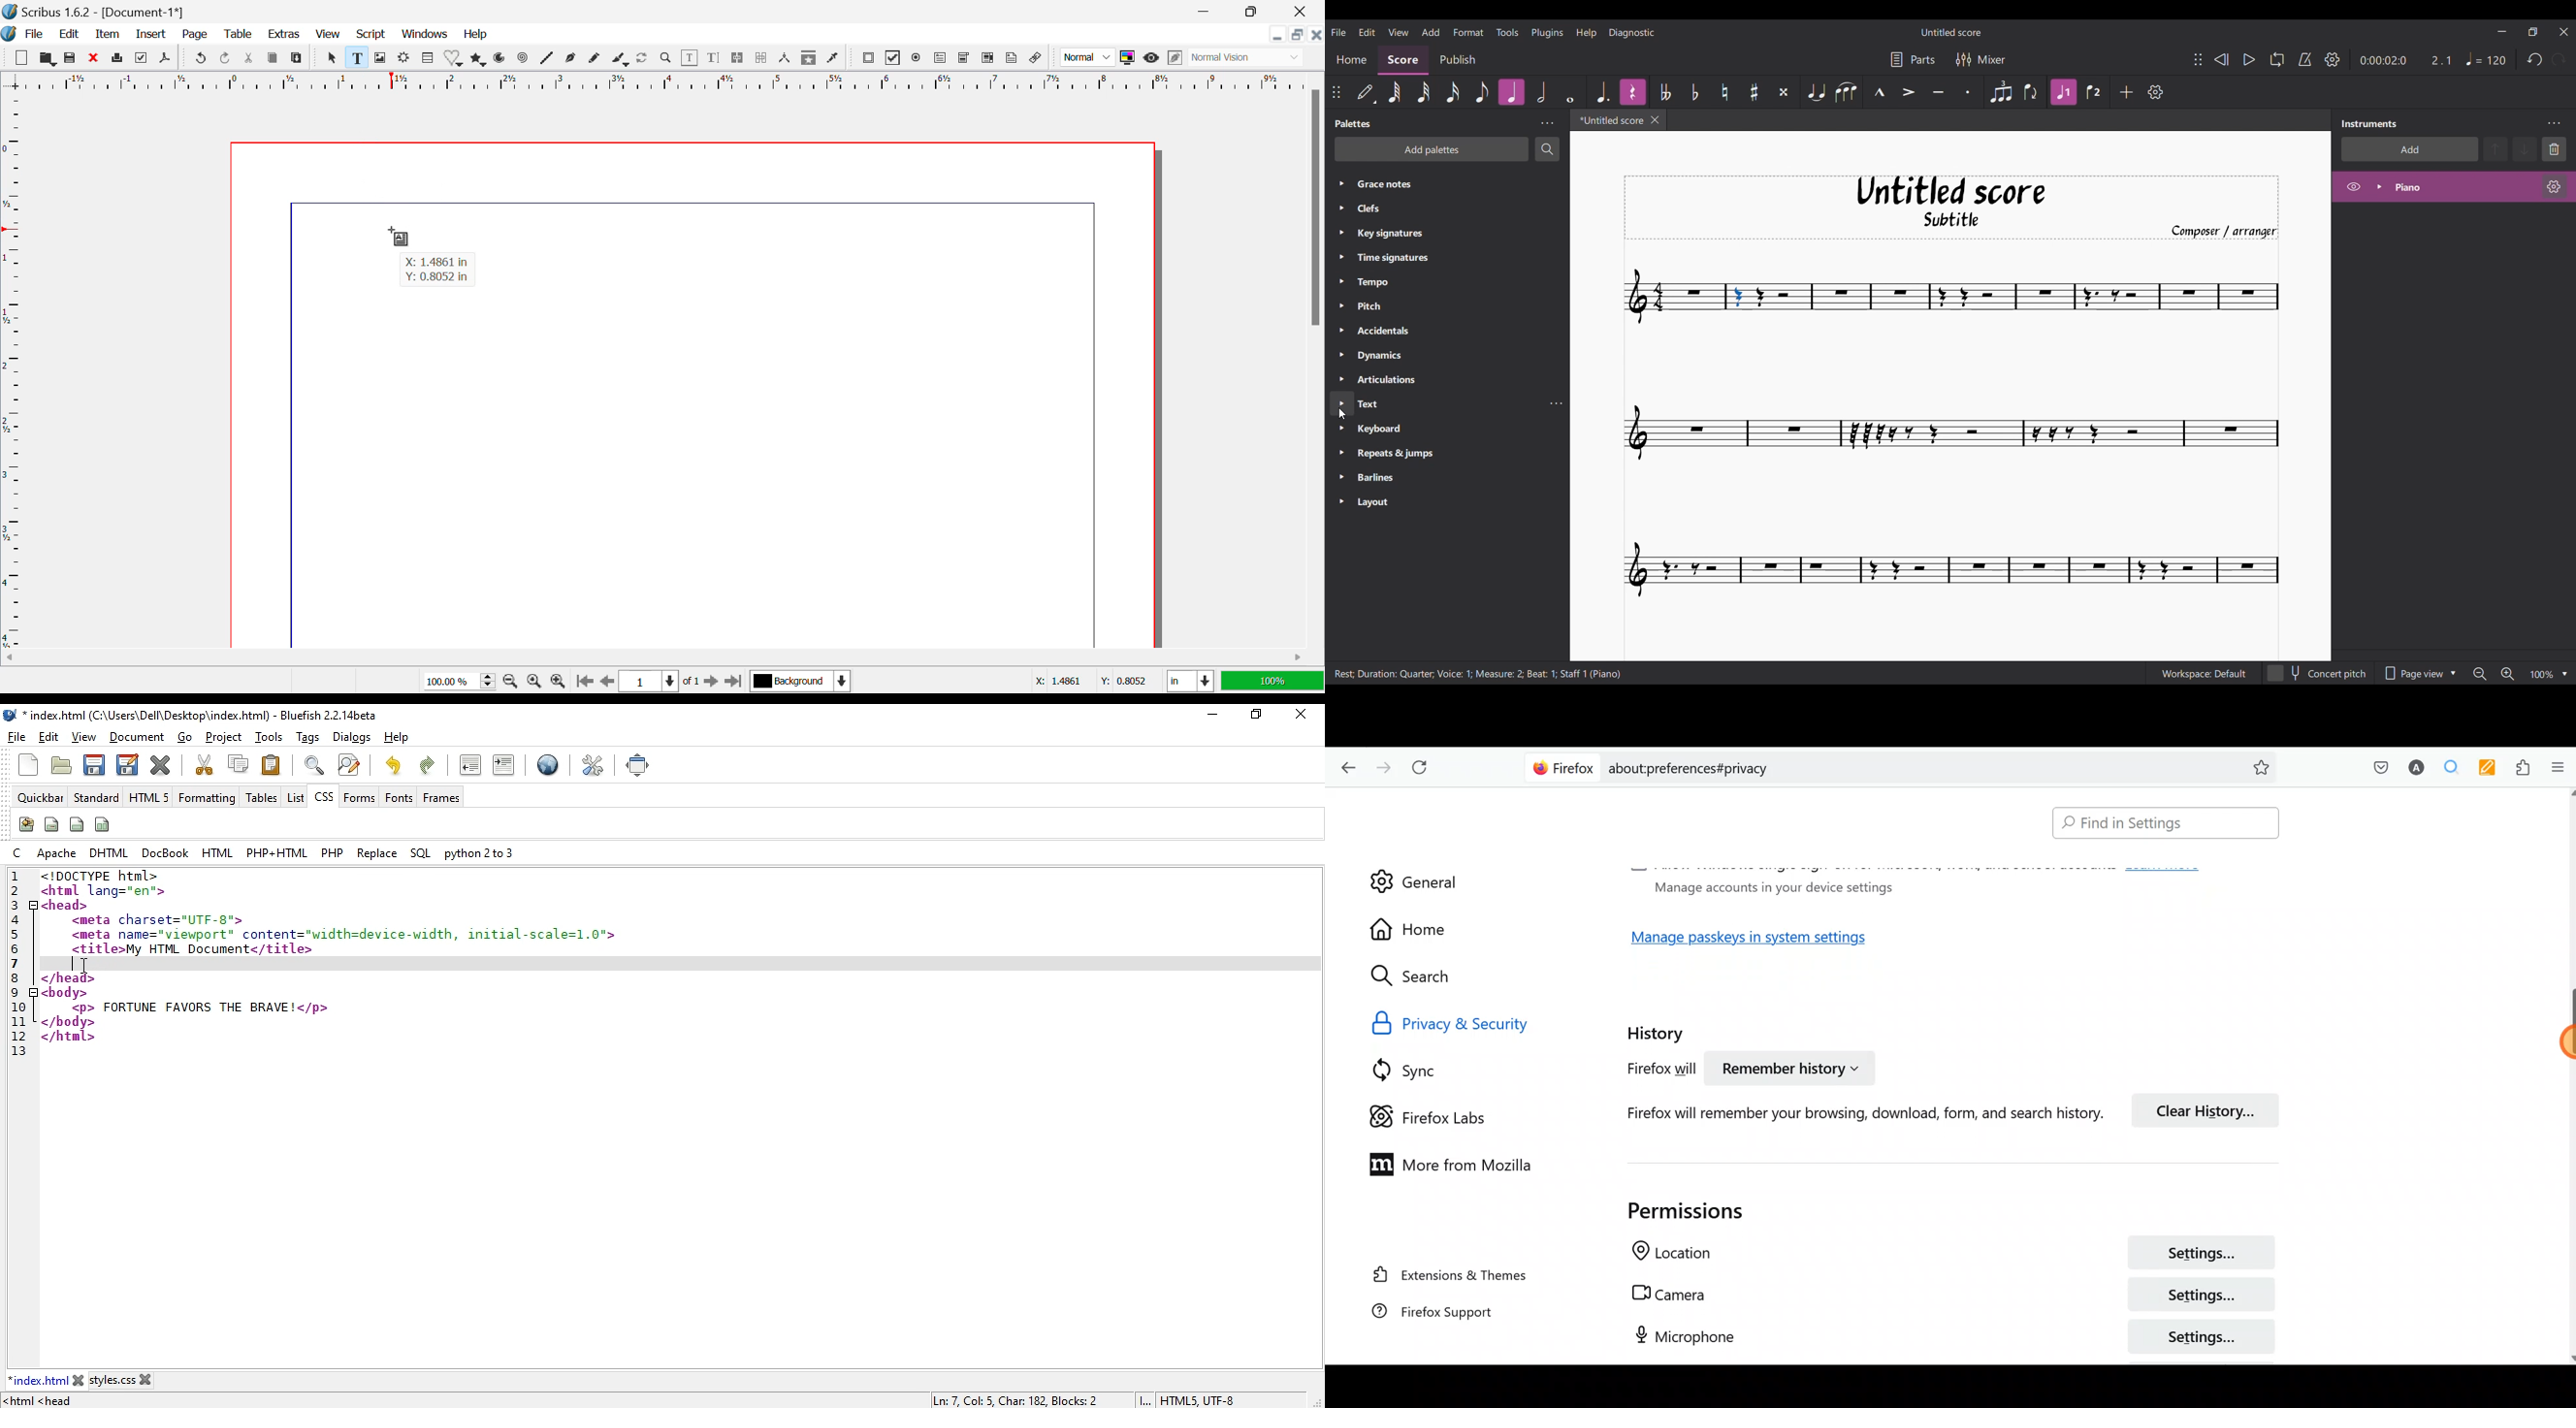  I want to click on Panel title, so click(2371, 124).